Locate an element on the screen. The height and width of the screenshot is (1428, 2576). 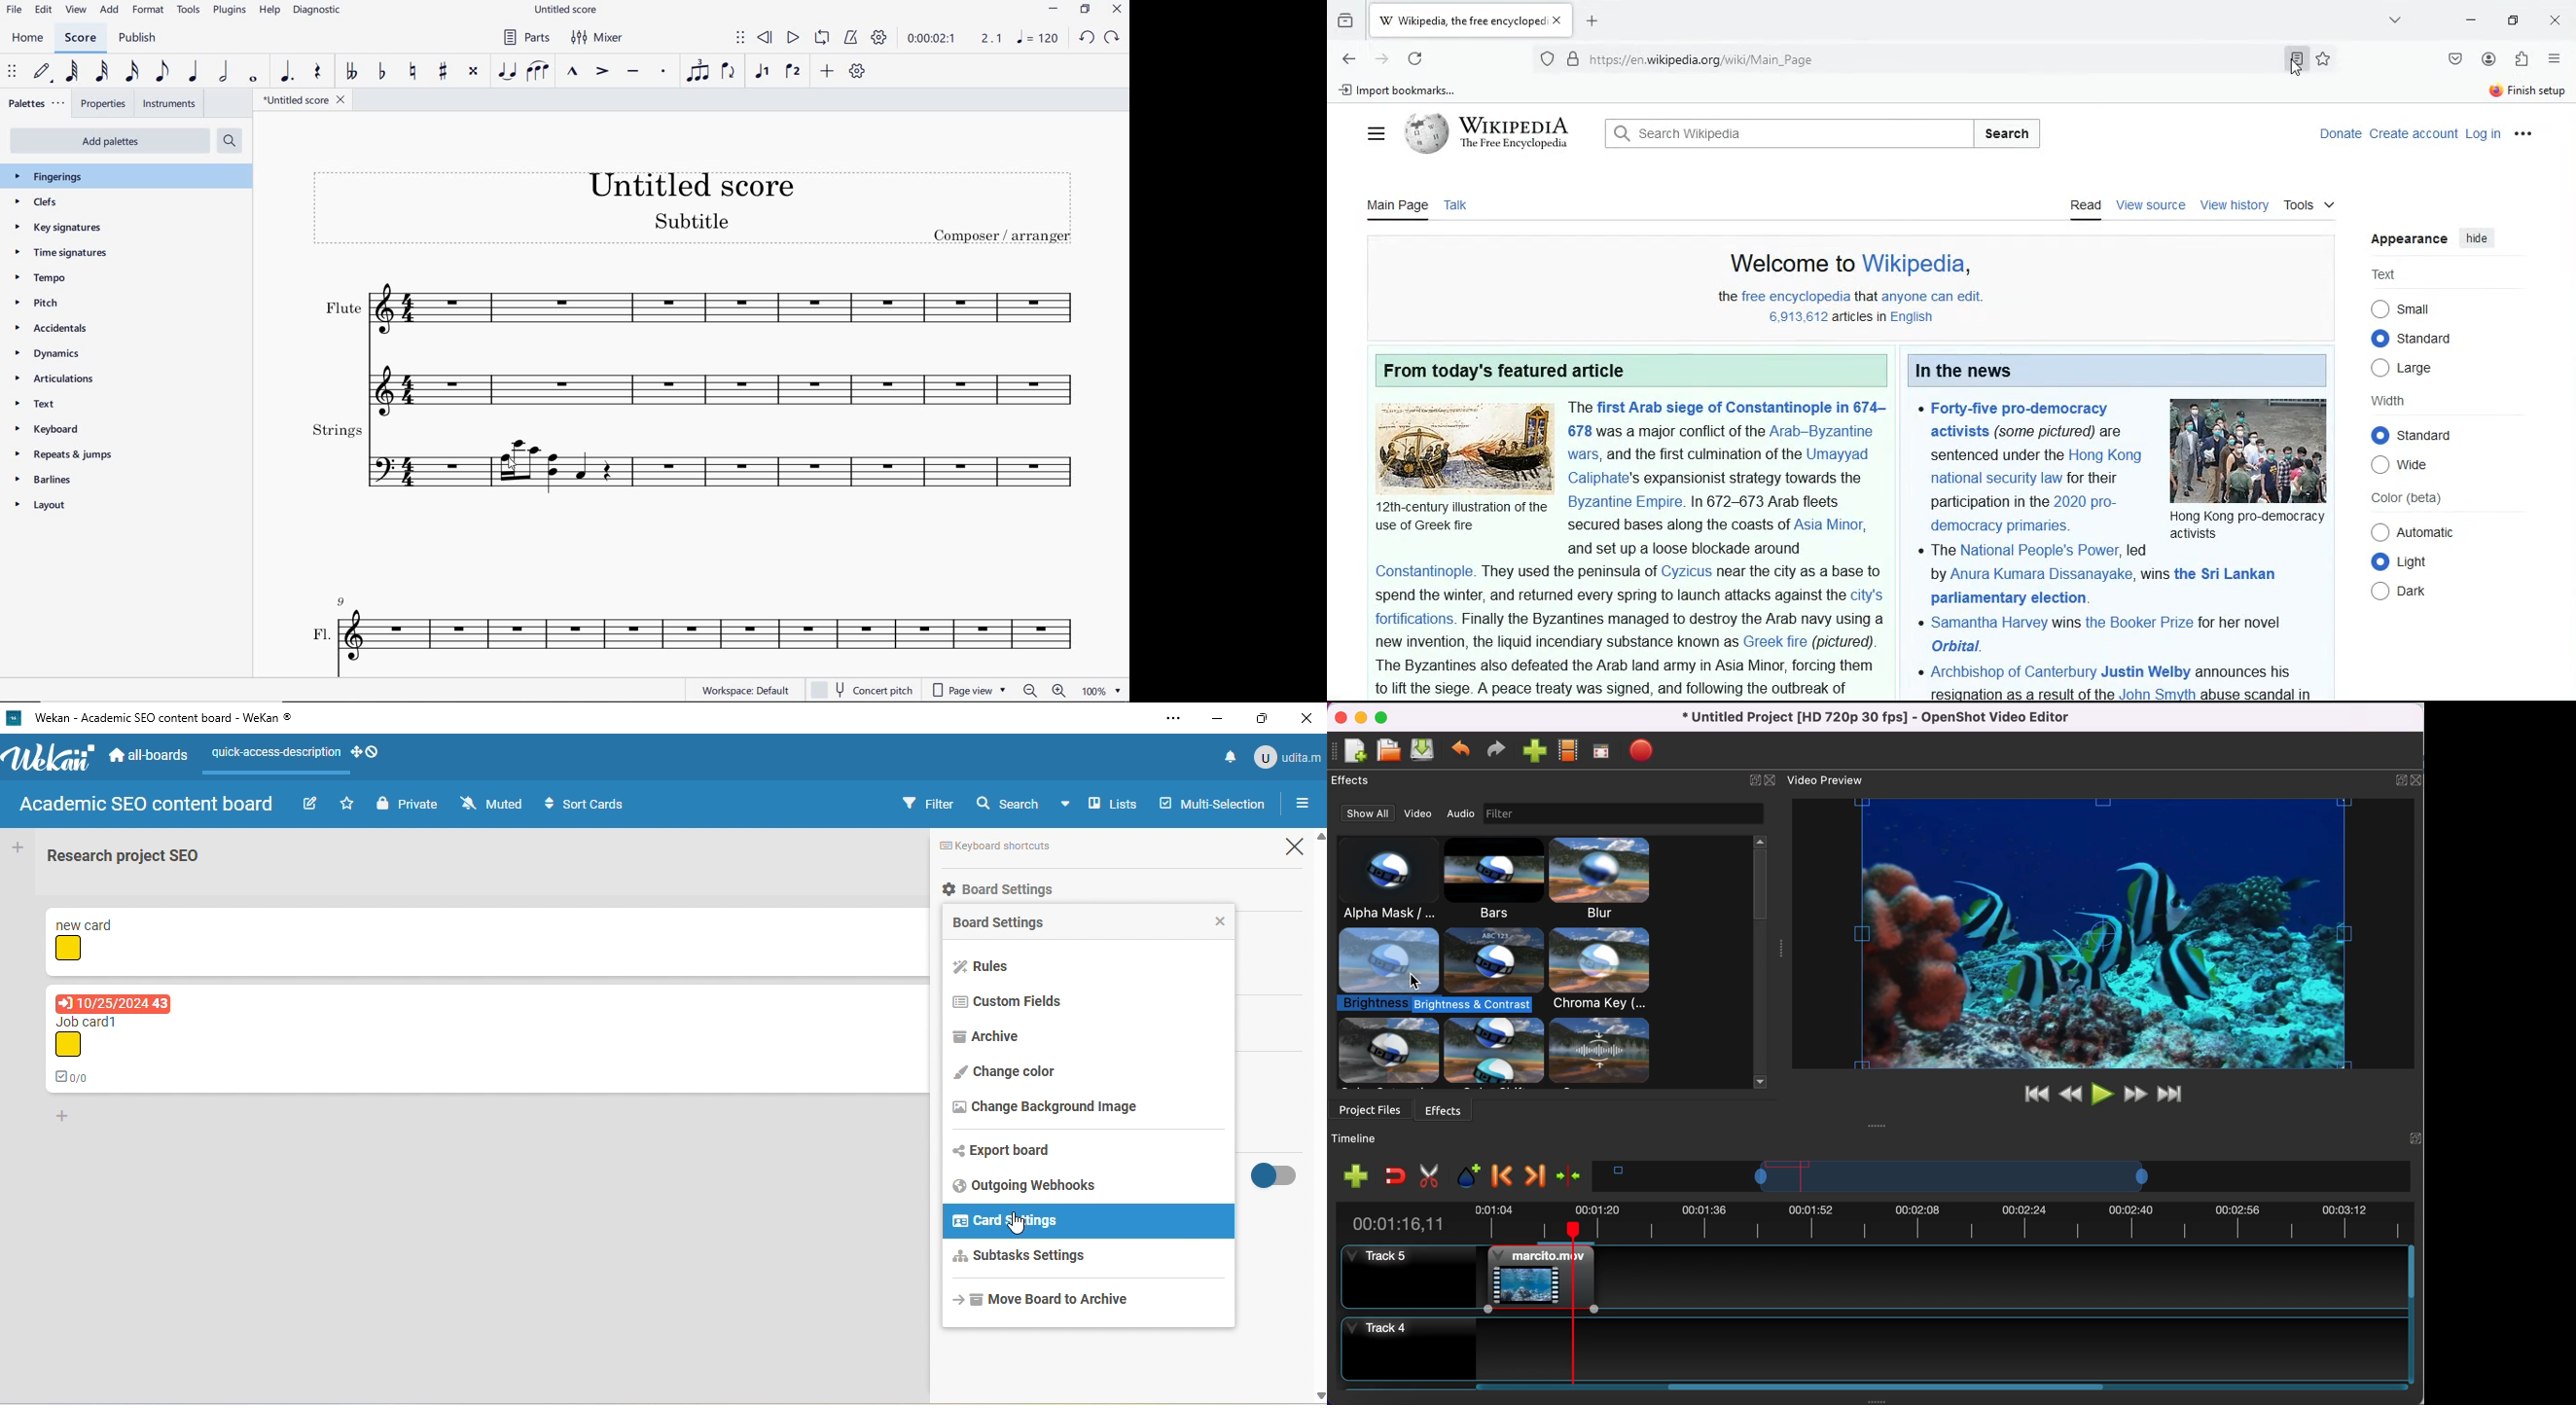
play is located at coordinates (793, 38).